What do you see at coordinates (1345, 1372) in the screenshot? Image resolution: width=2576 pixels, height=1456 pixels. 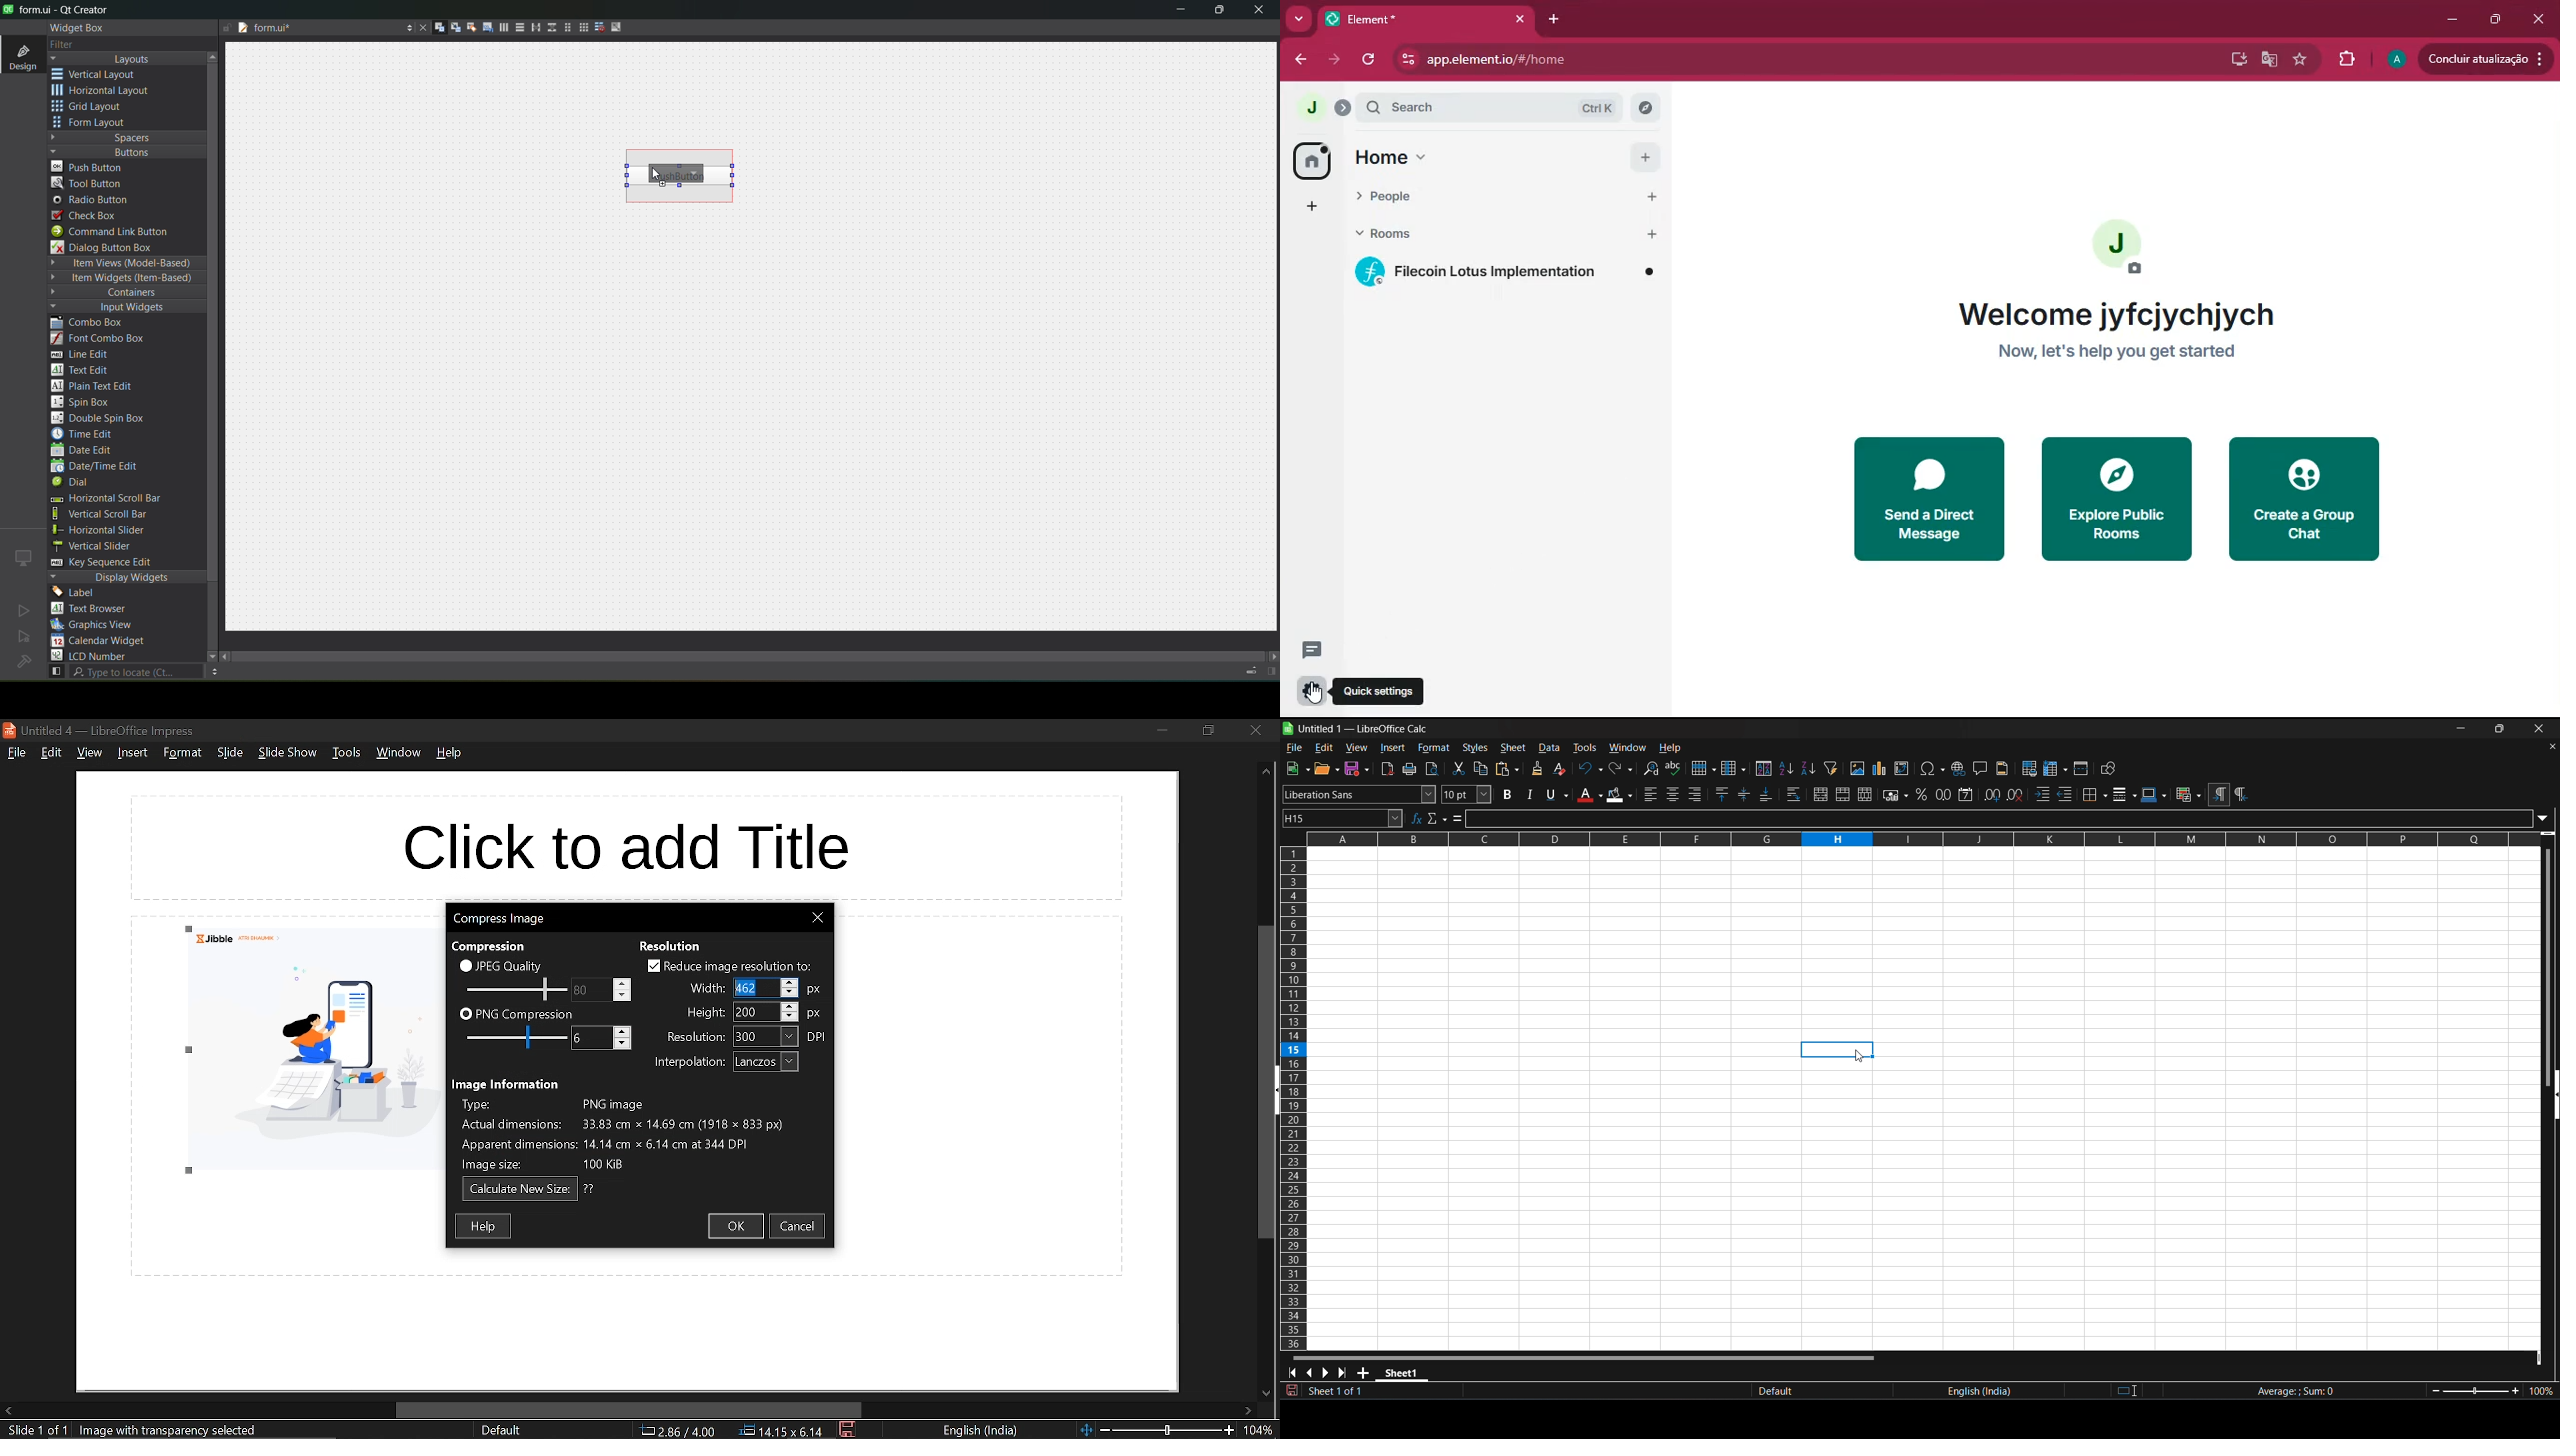 I see `scroll to last sheet` at bounding box center [1345, 1372].